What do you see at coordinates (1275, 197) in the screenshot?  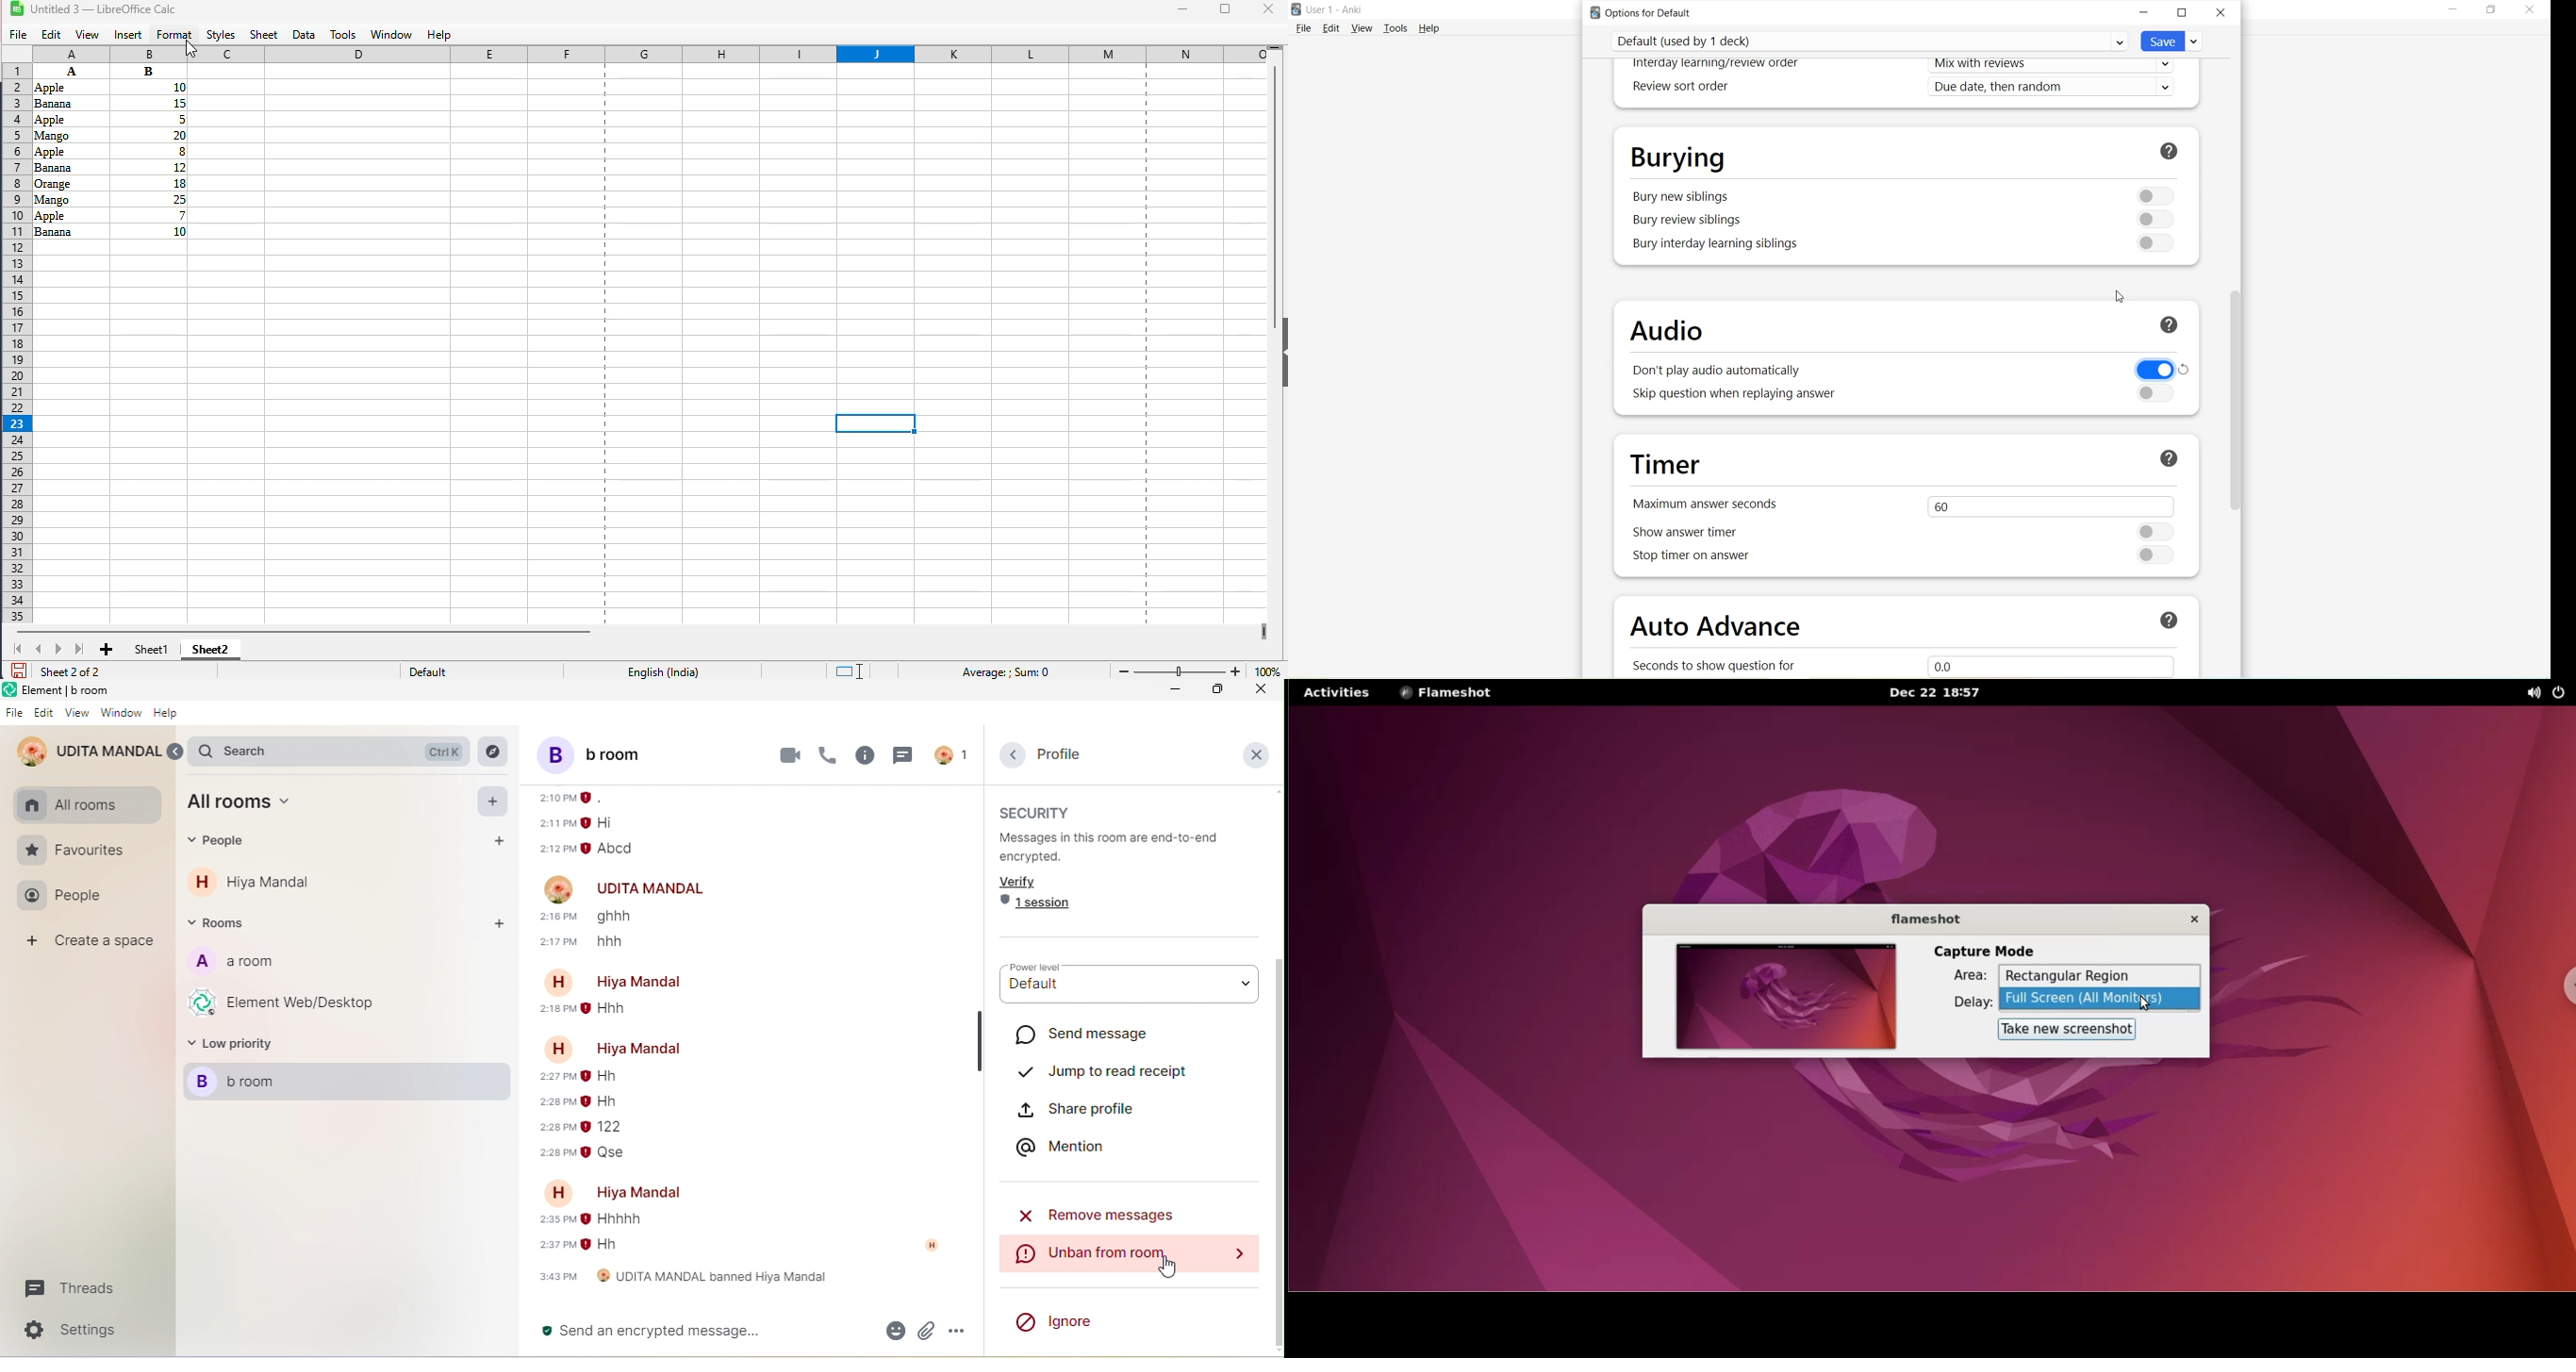 I see `vertical scroll bar` at bounding box center [1275, 197].